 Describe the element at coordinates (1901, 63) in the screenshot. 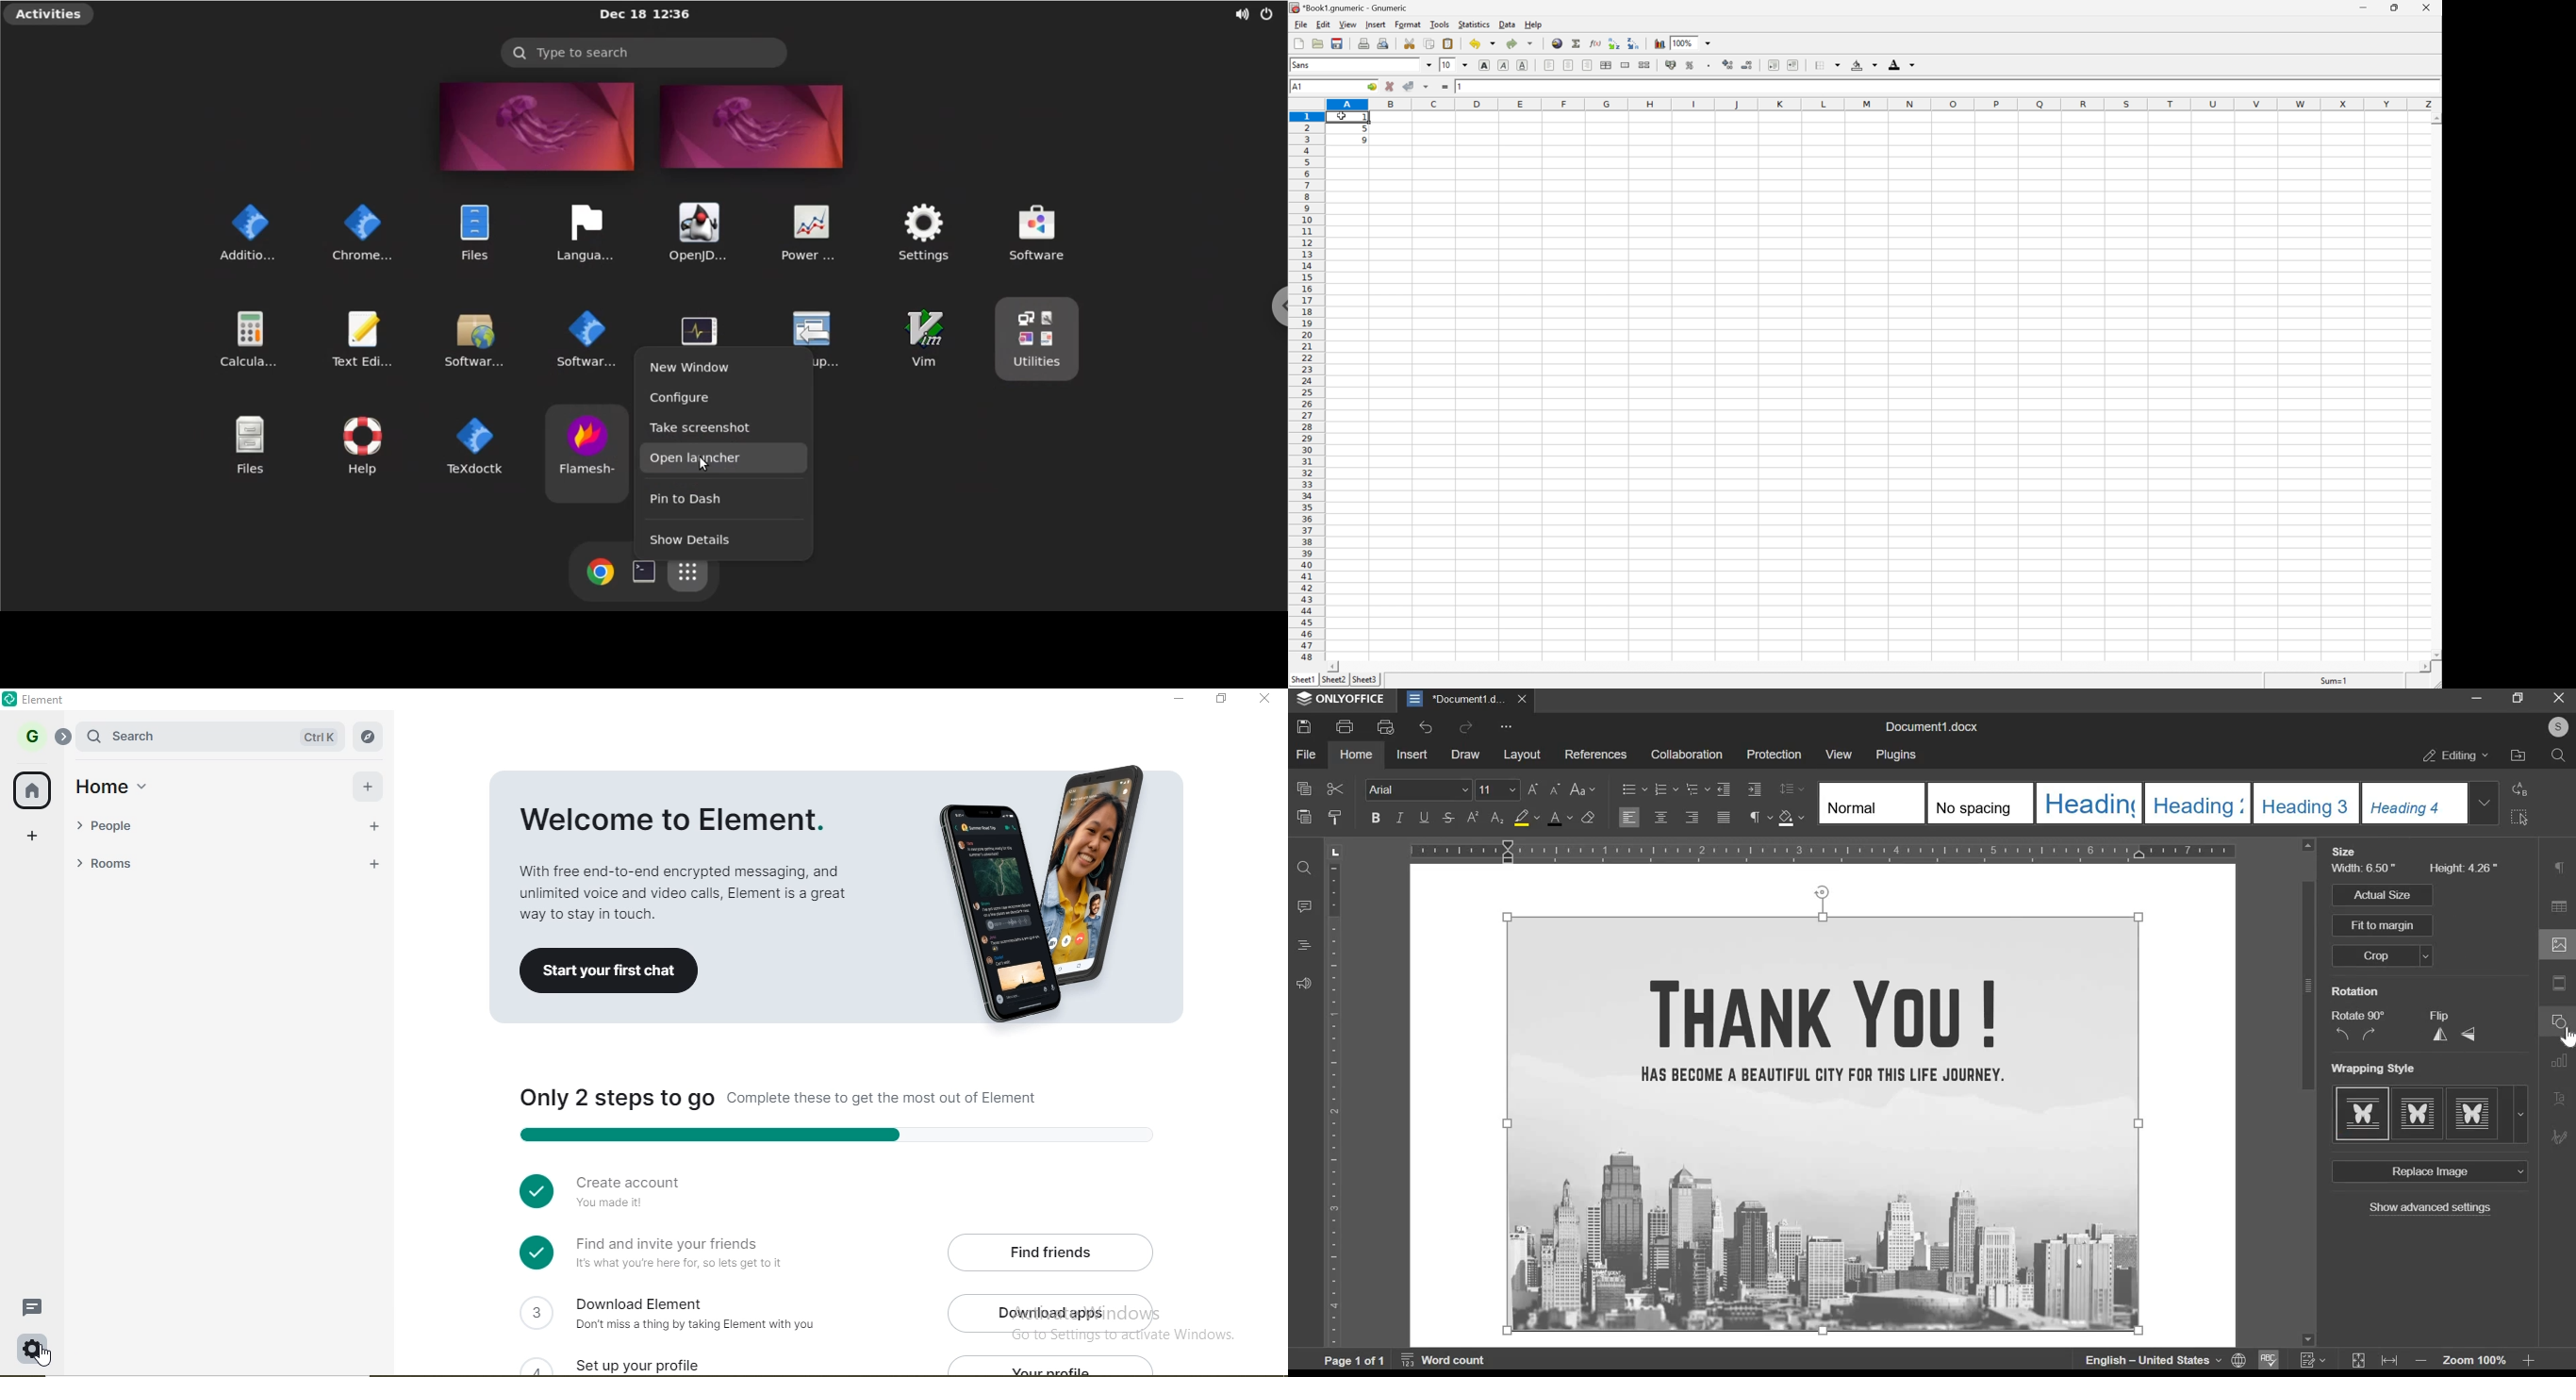

I see `foreground` at that location.